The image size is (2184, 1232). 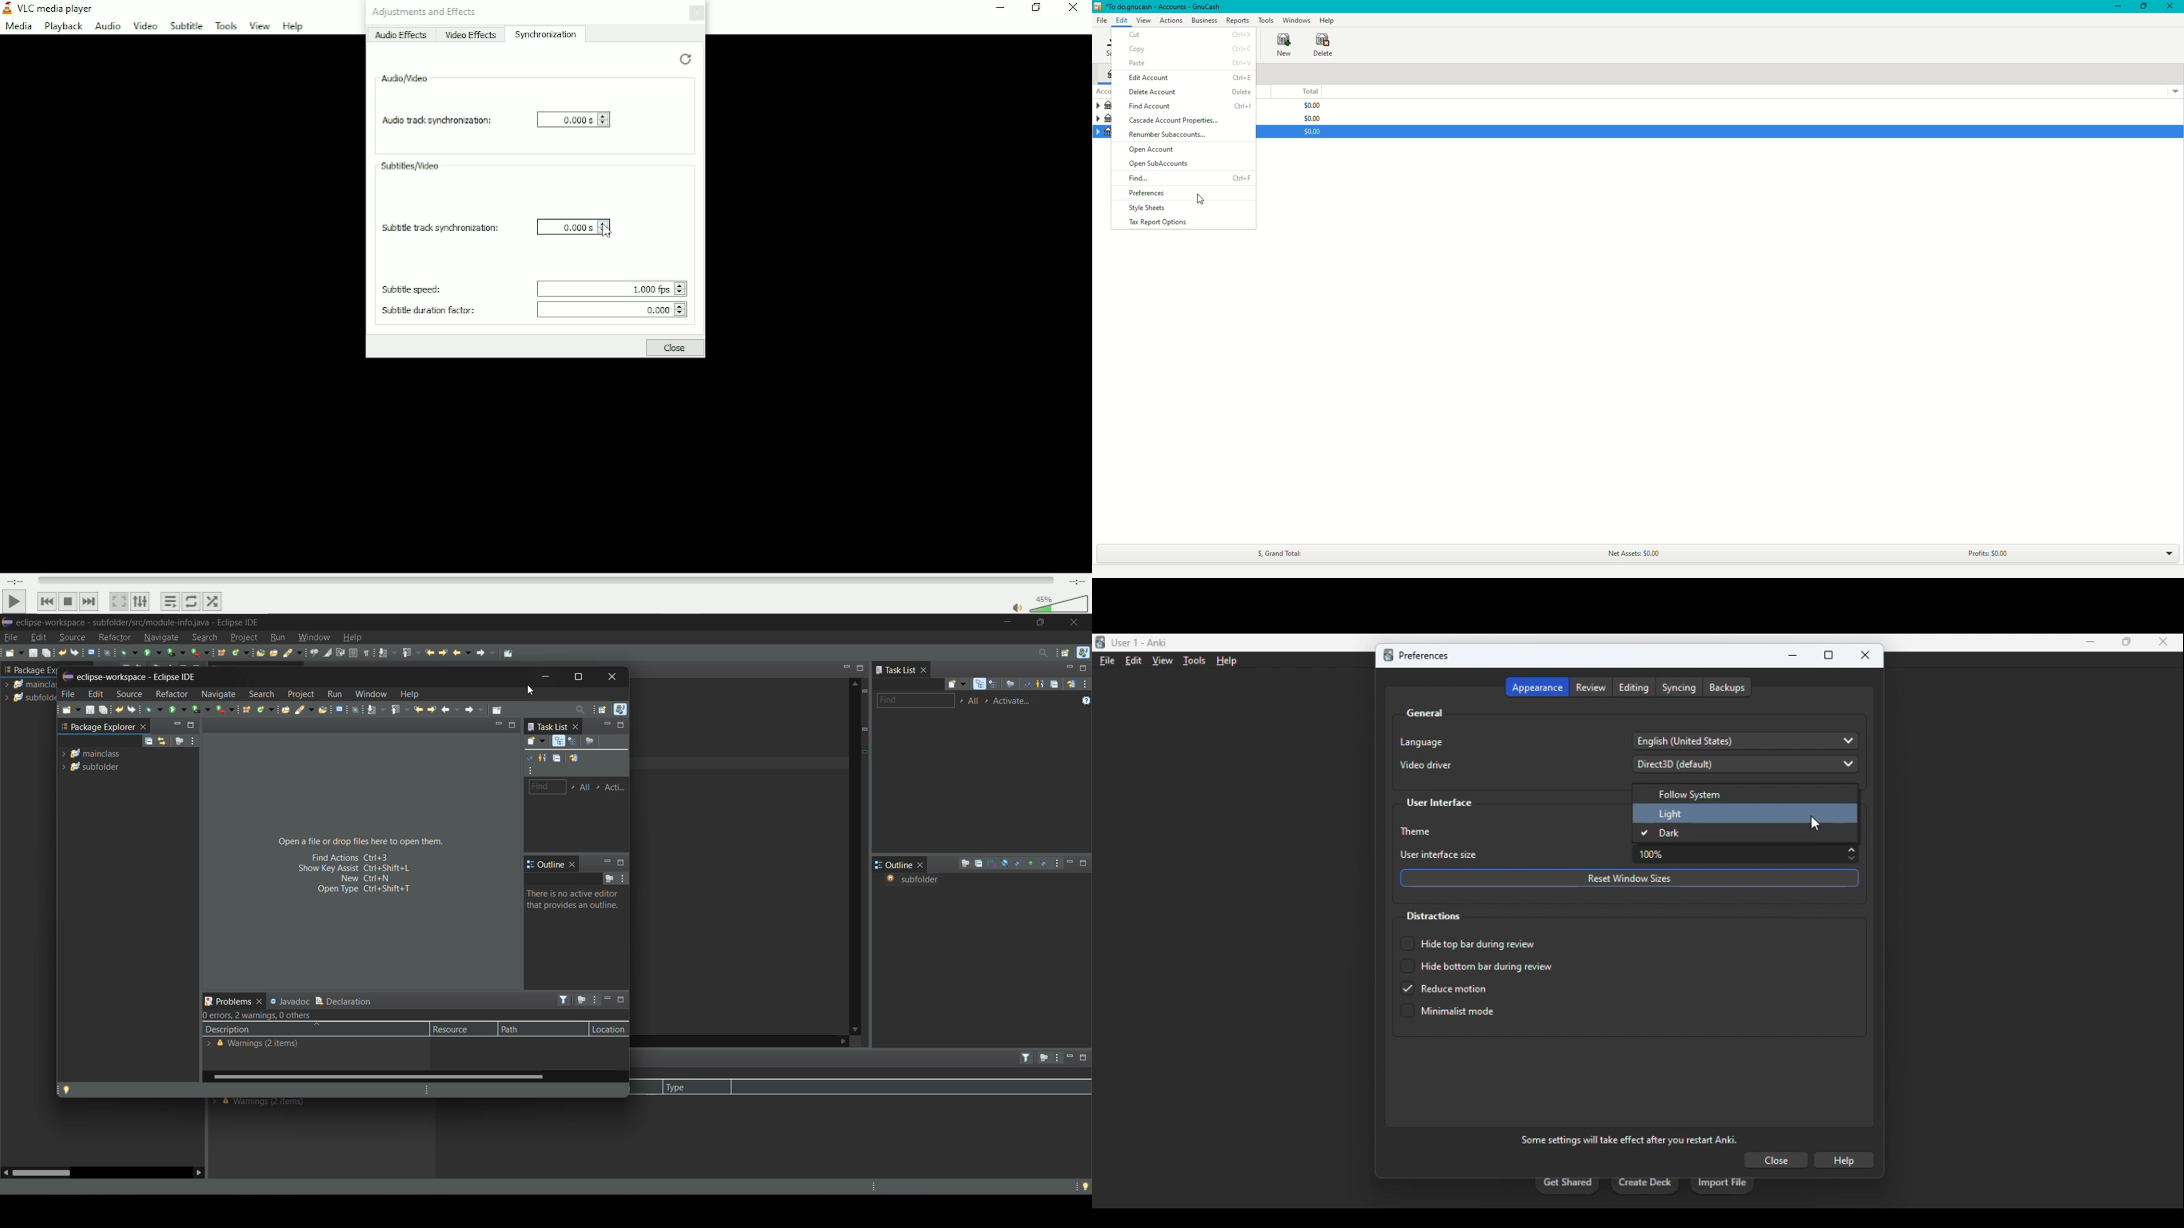 I want to click on New, so click(x=1285, y=45).